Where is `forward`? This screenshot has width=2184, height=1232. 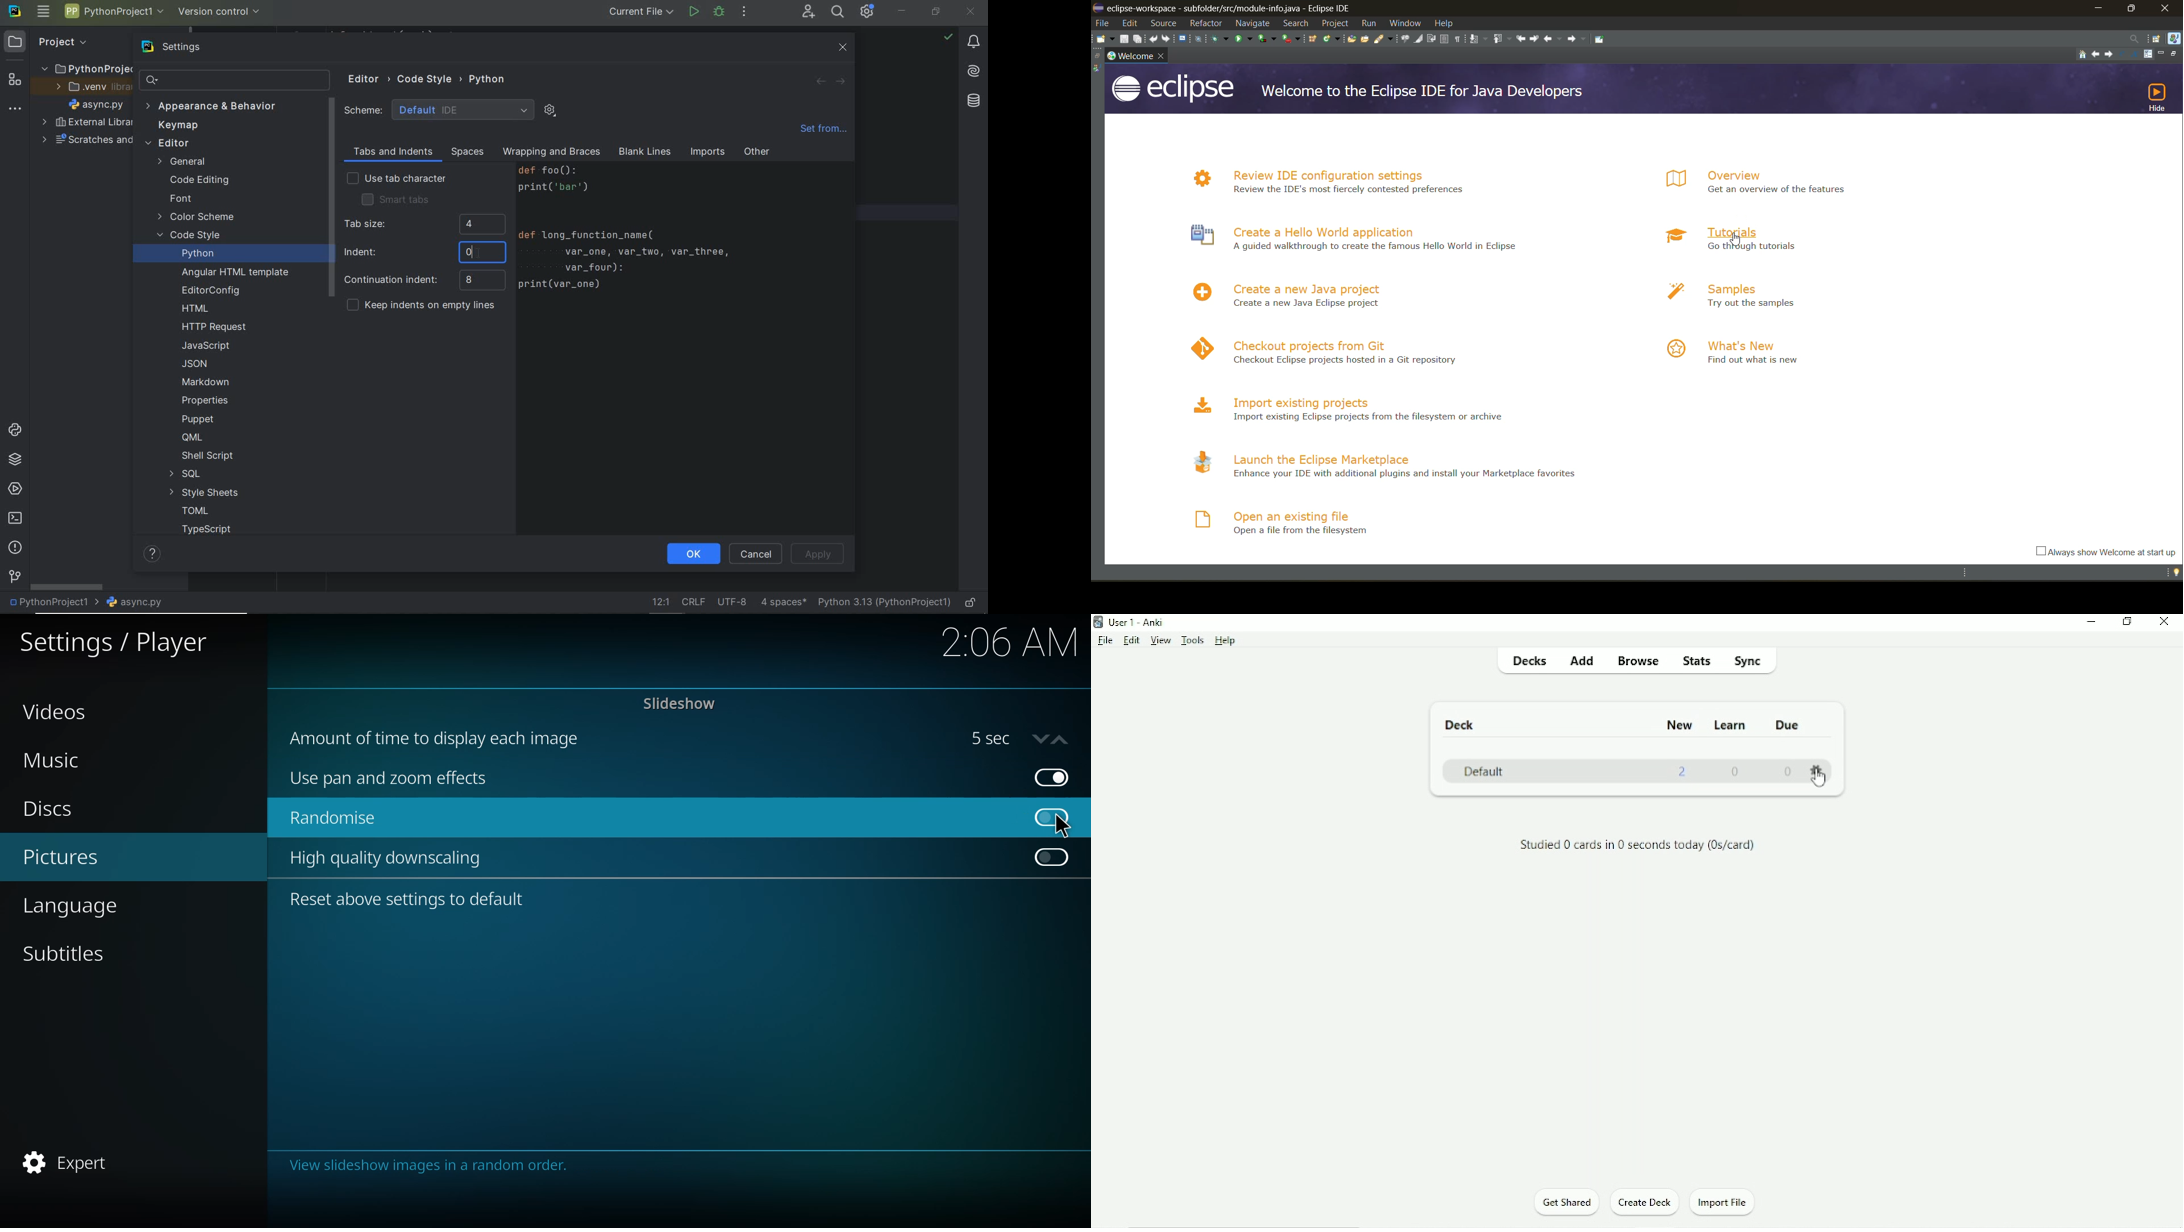 forward is located at coordinates (839, 82).